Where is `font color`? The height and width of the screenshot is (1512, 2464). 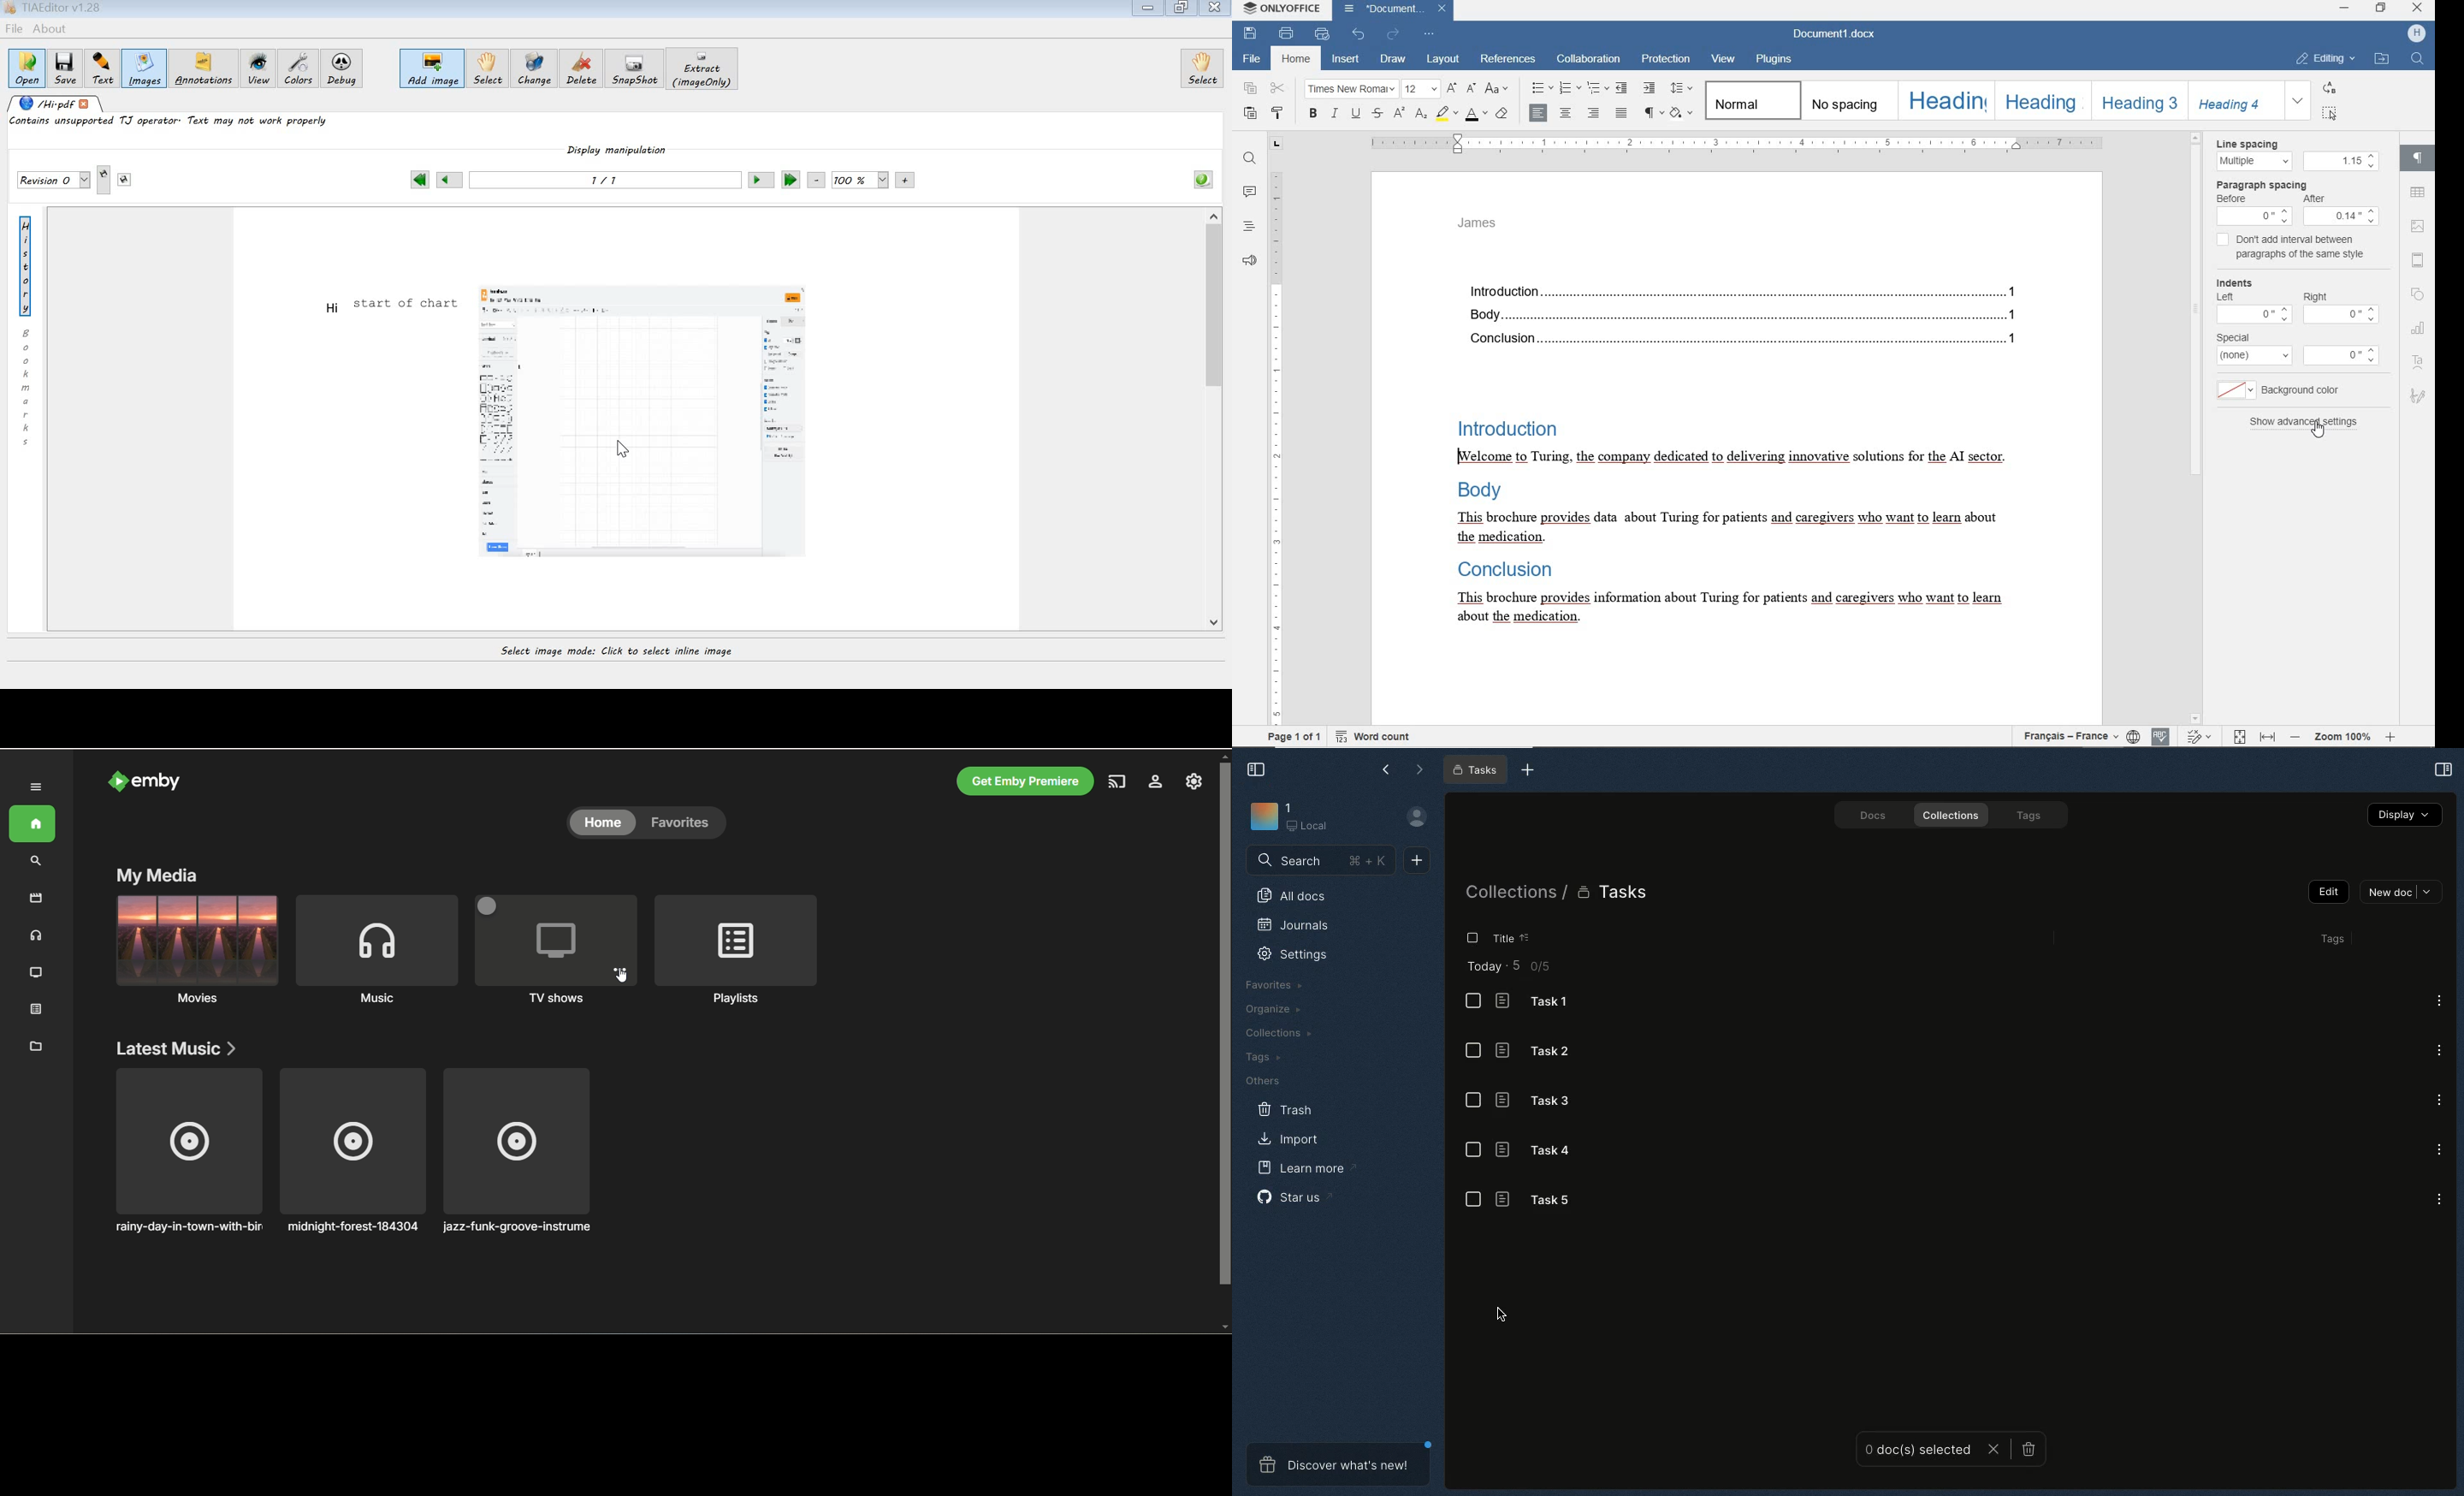 font color is located at coordinates (1476, 115).